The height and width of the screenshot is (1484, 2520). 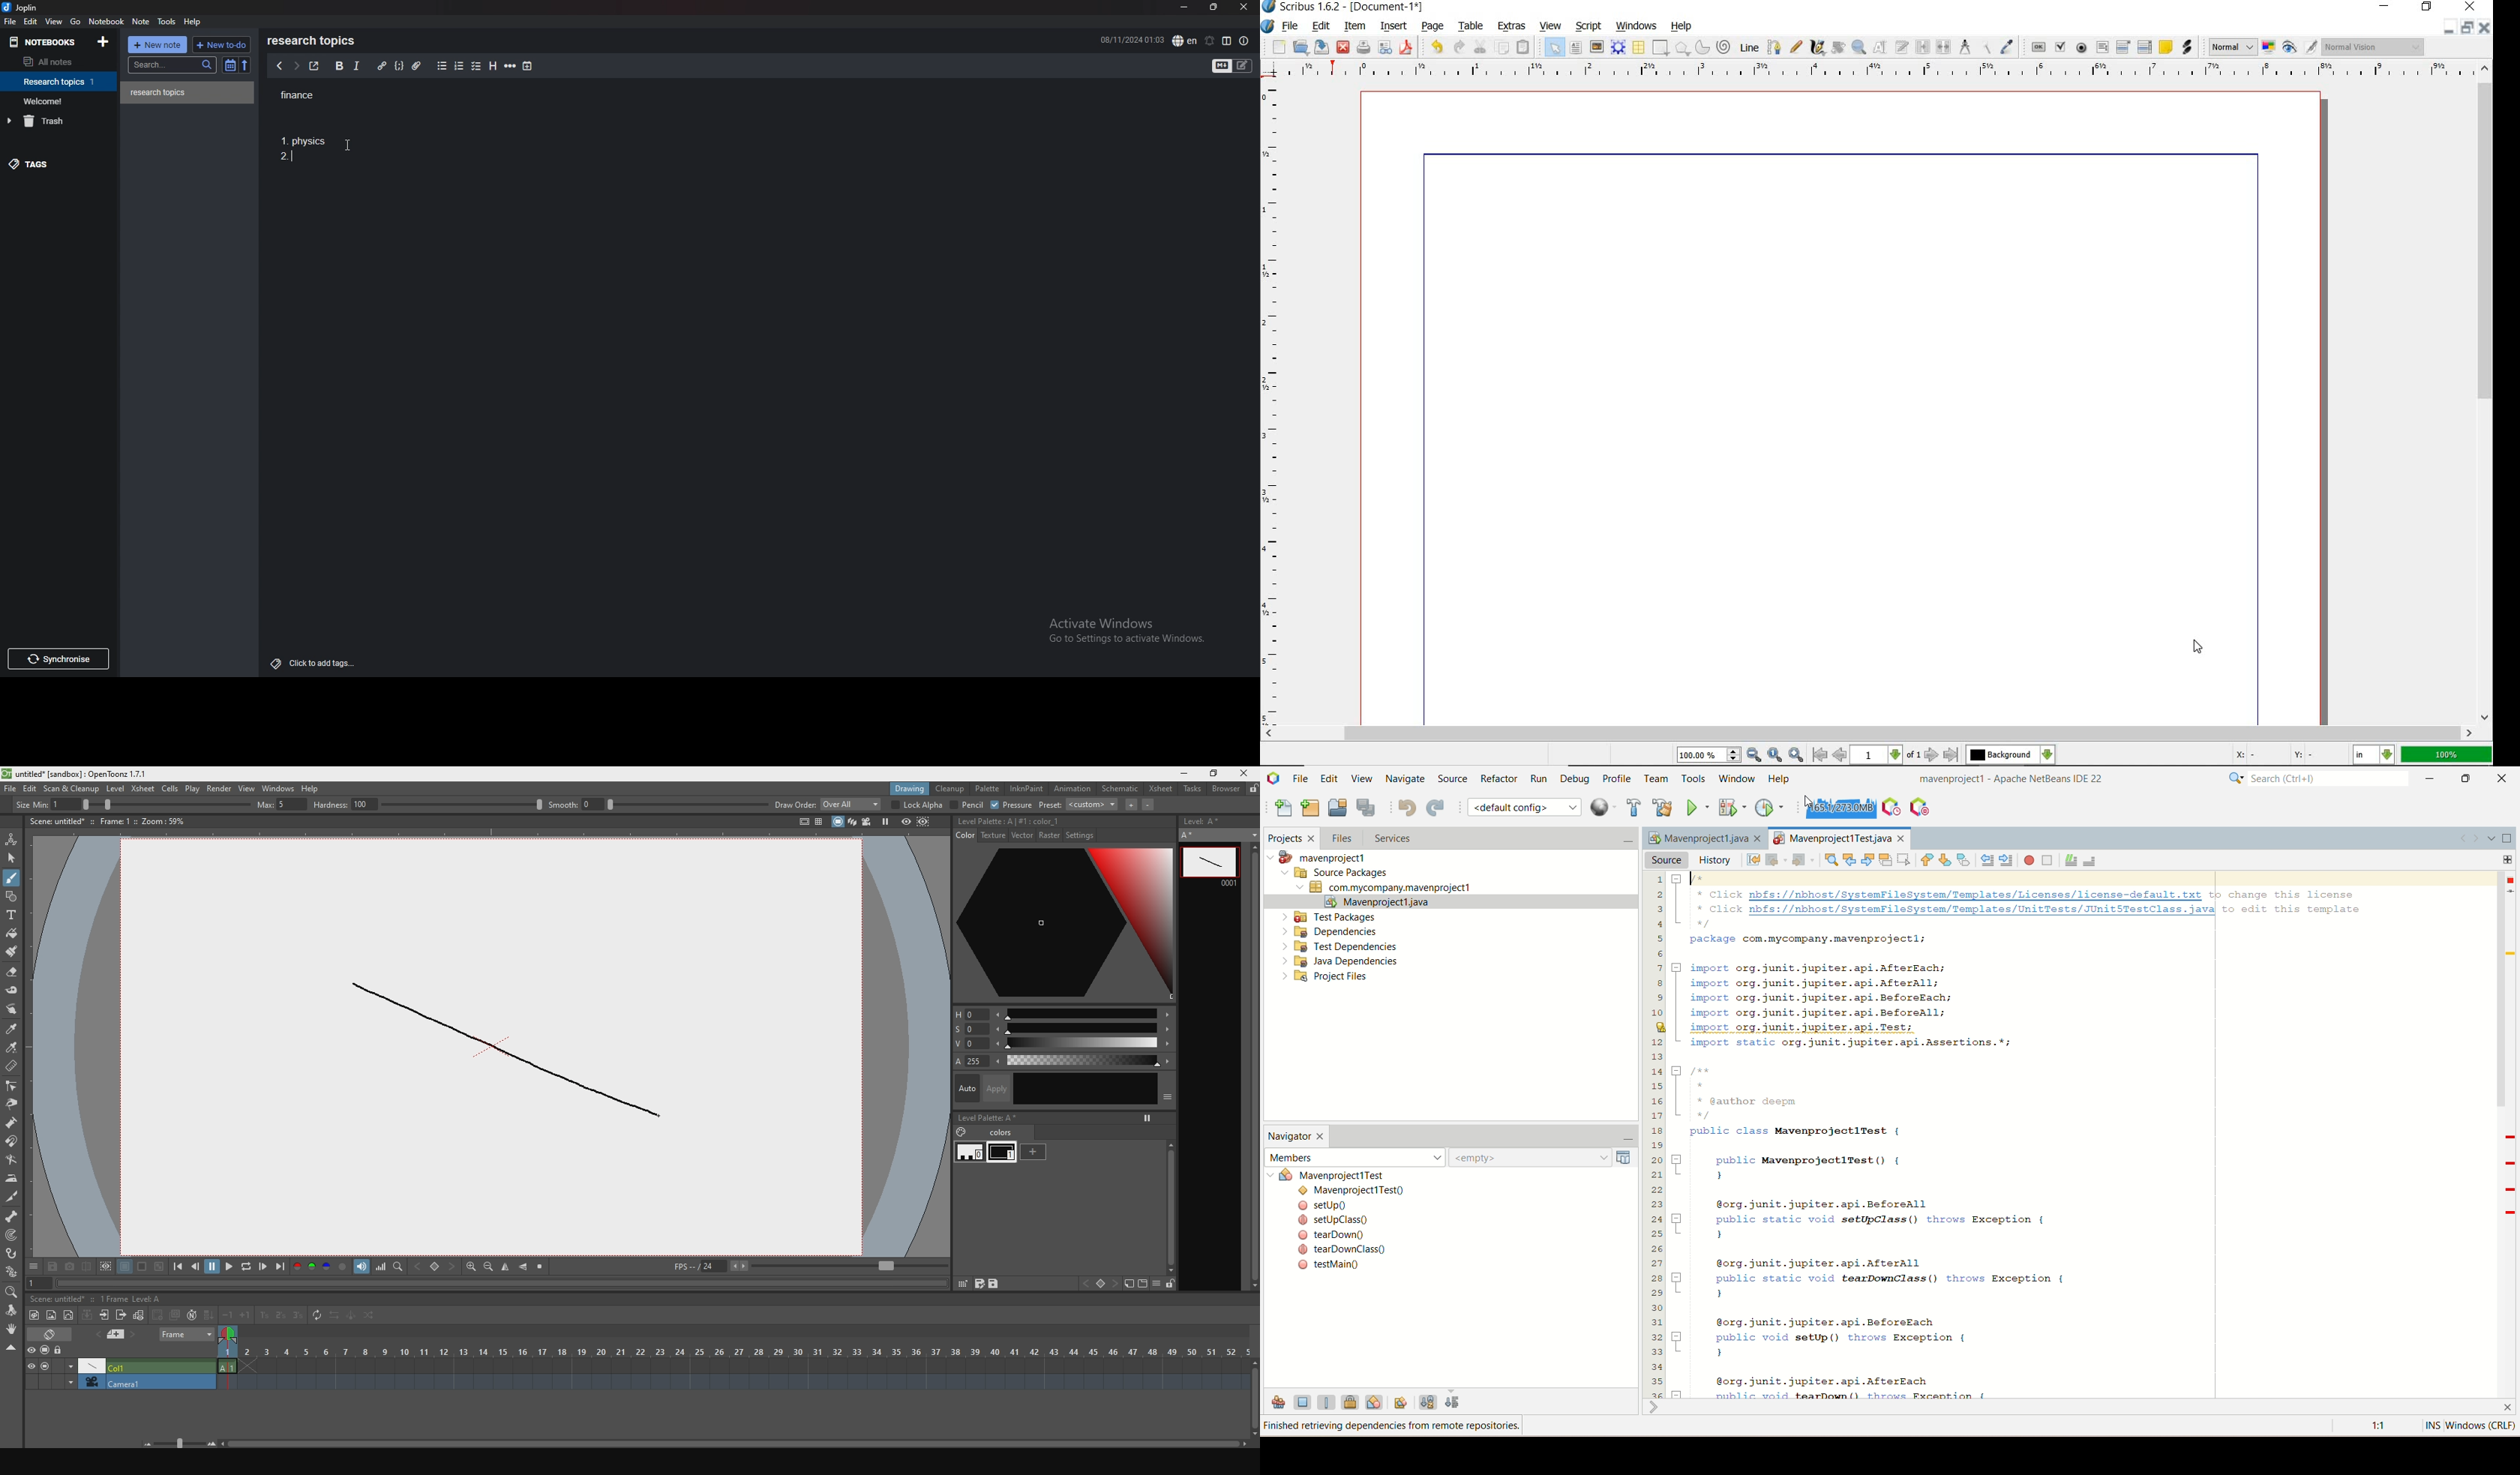 What do you see at coordinates (508, 1051) in the screenshot?
I see `line` at bounding box center [508, 1051].